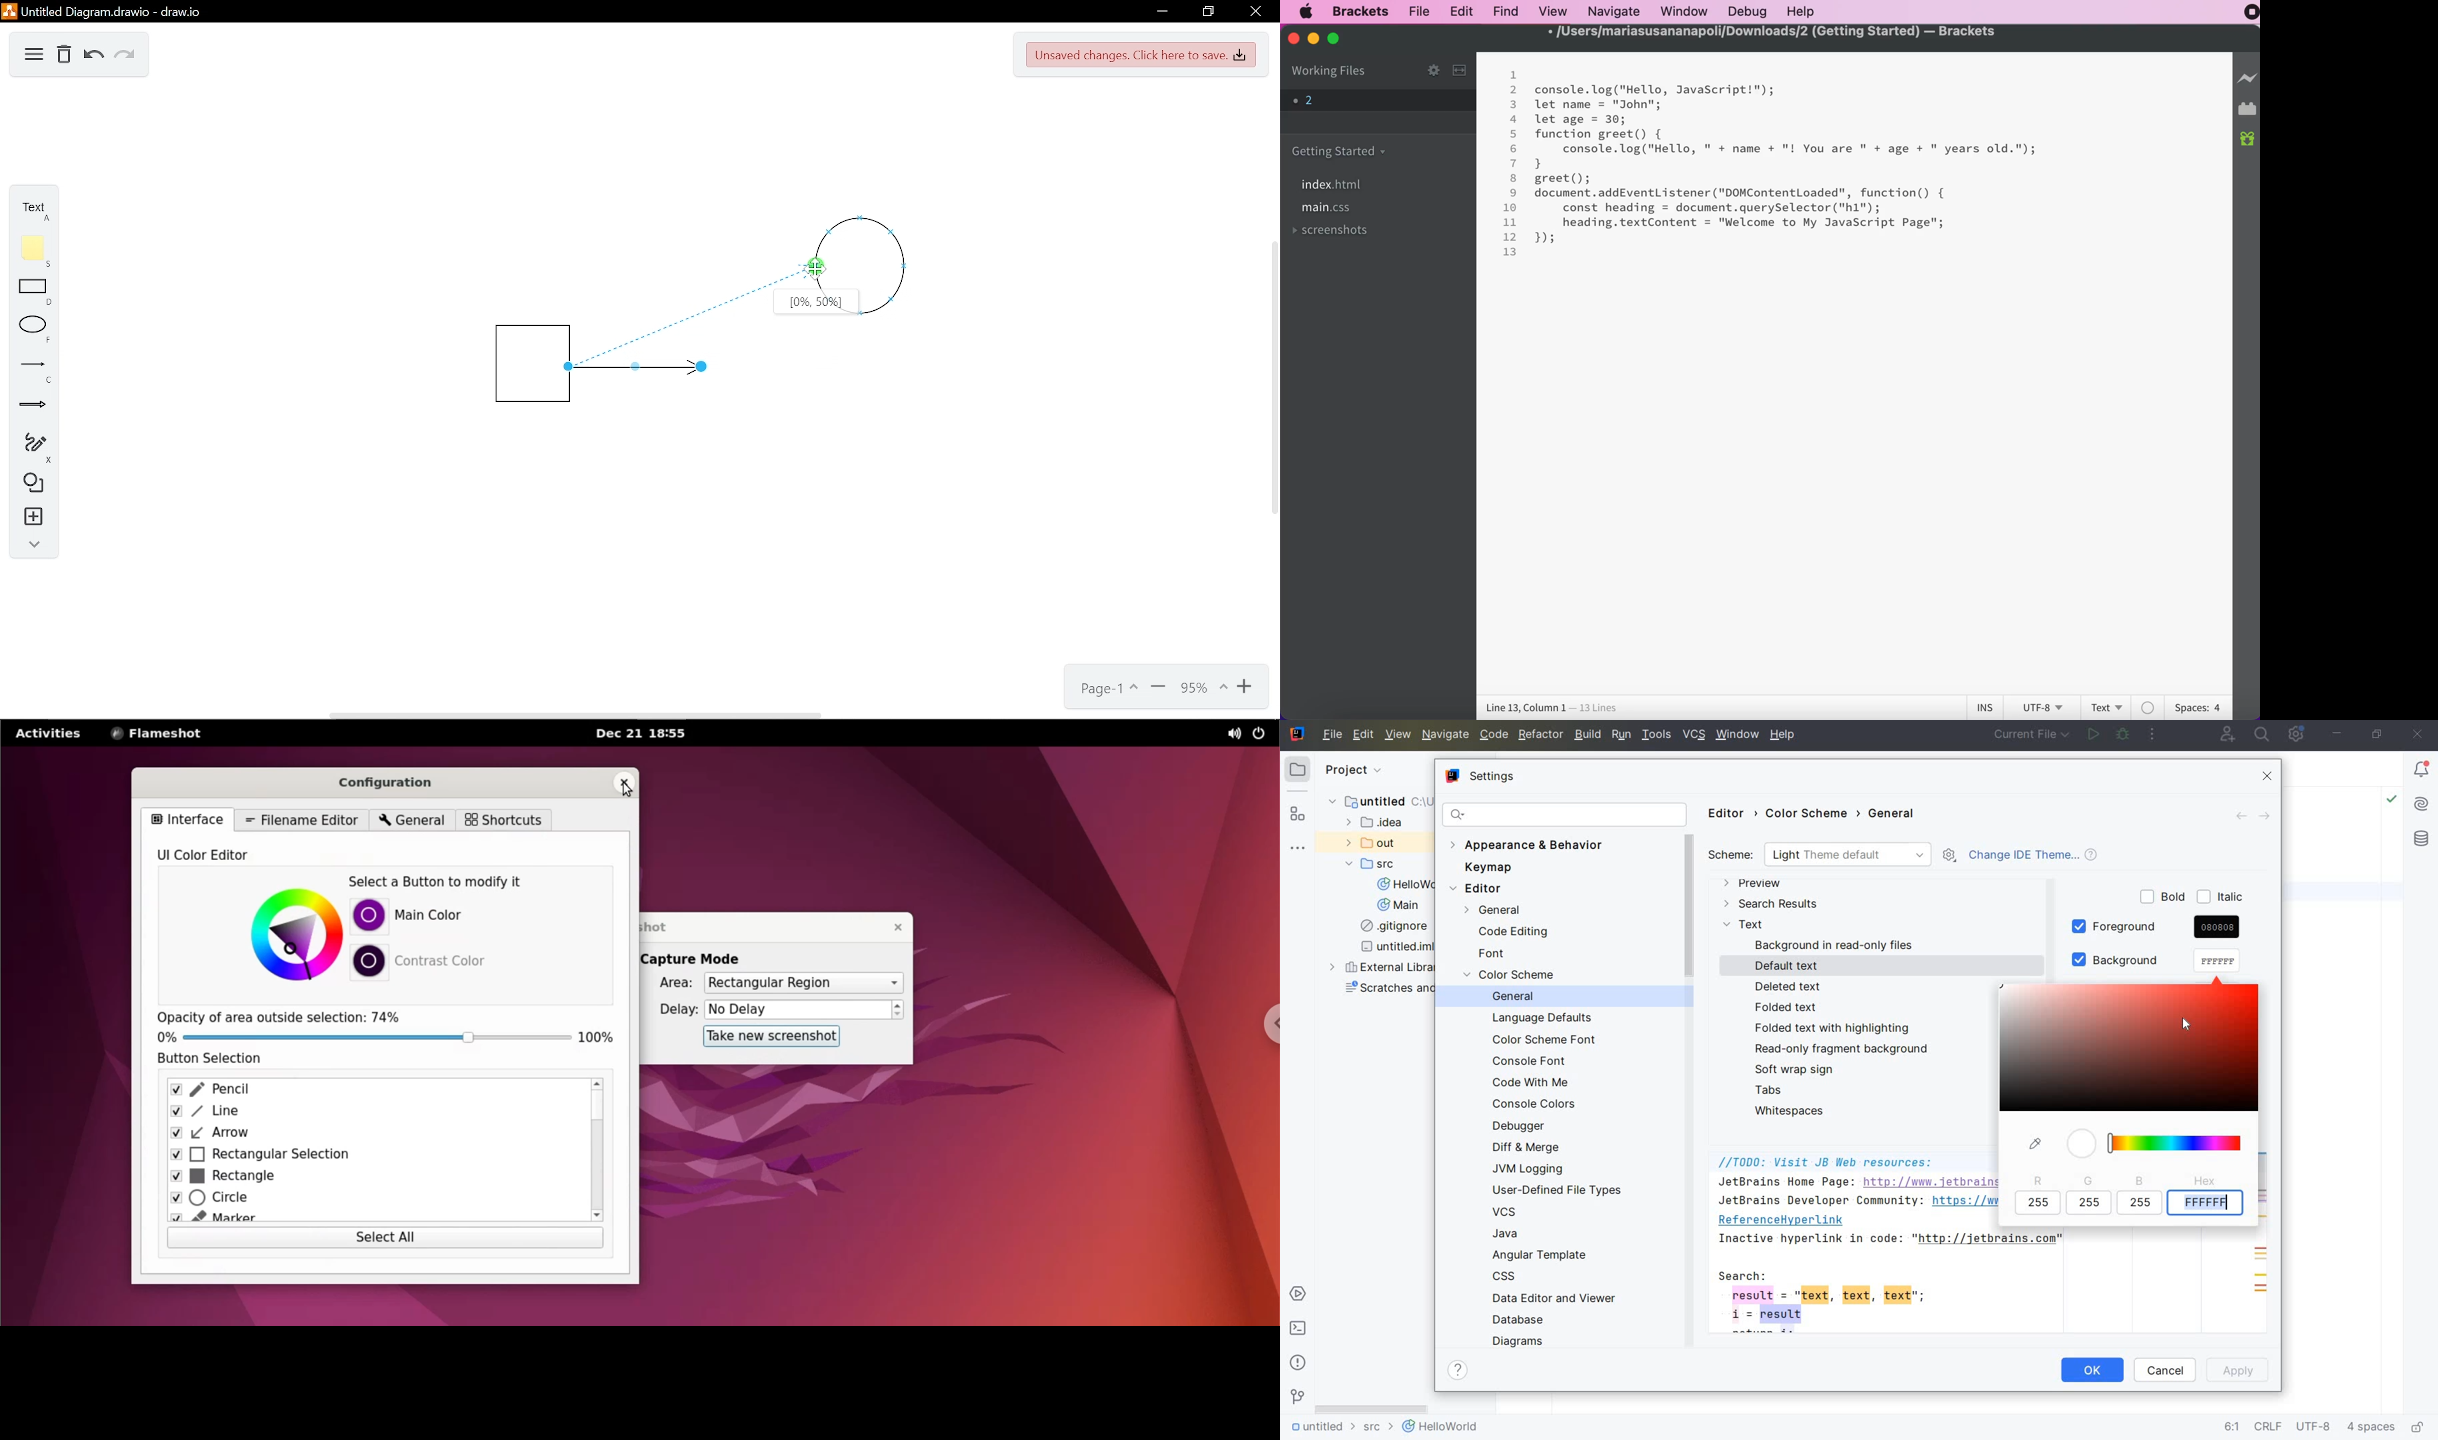 This screenshot has width=2464, height=1456. I want to click on edit, so click(1460, 11).